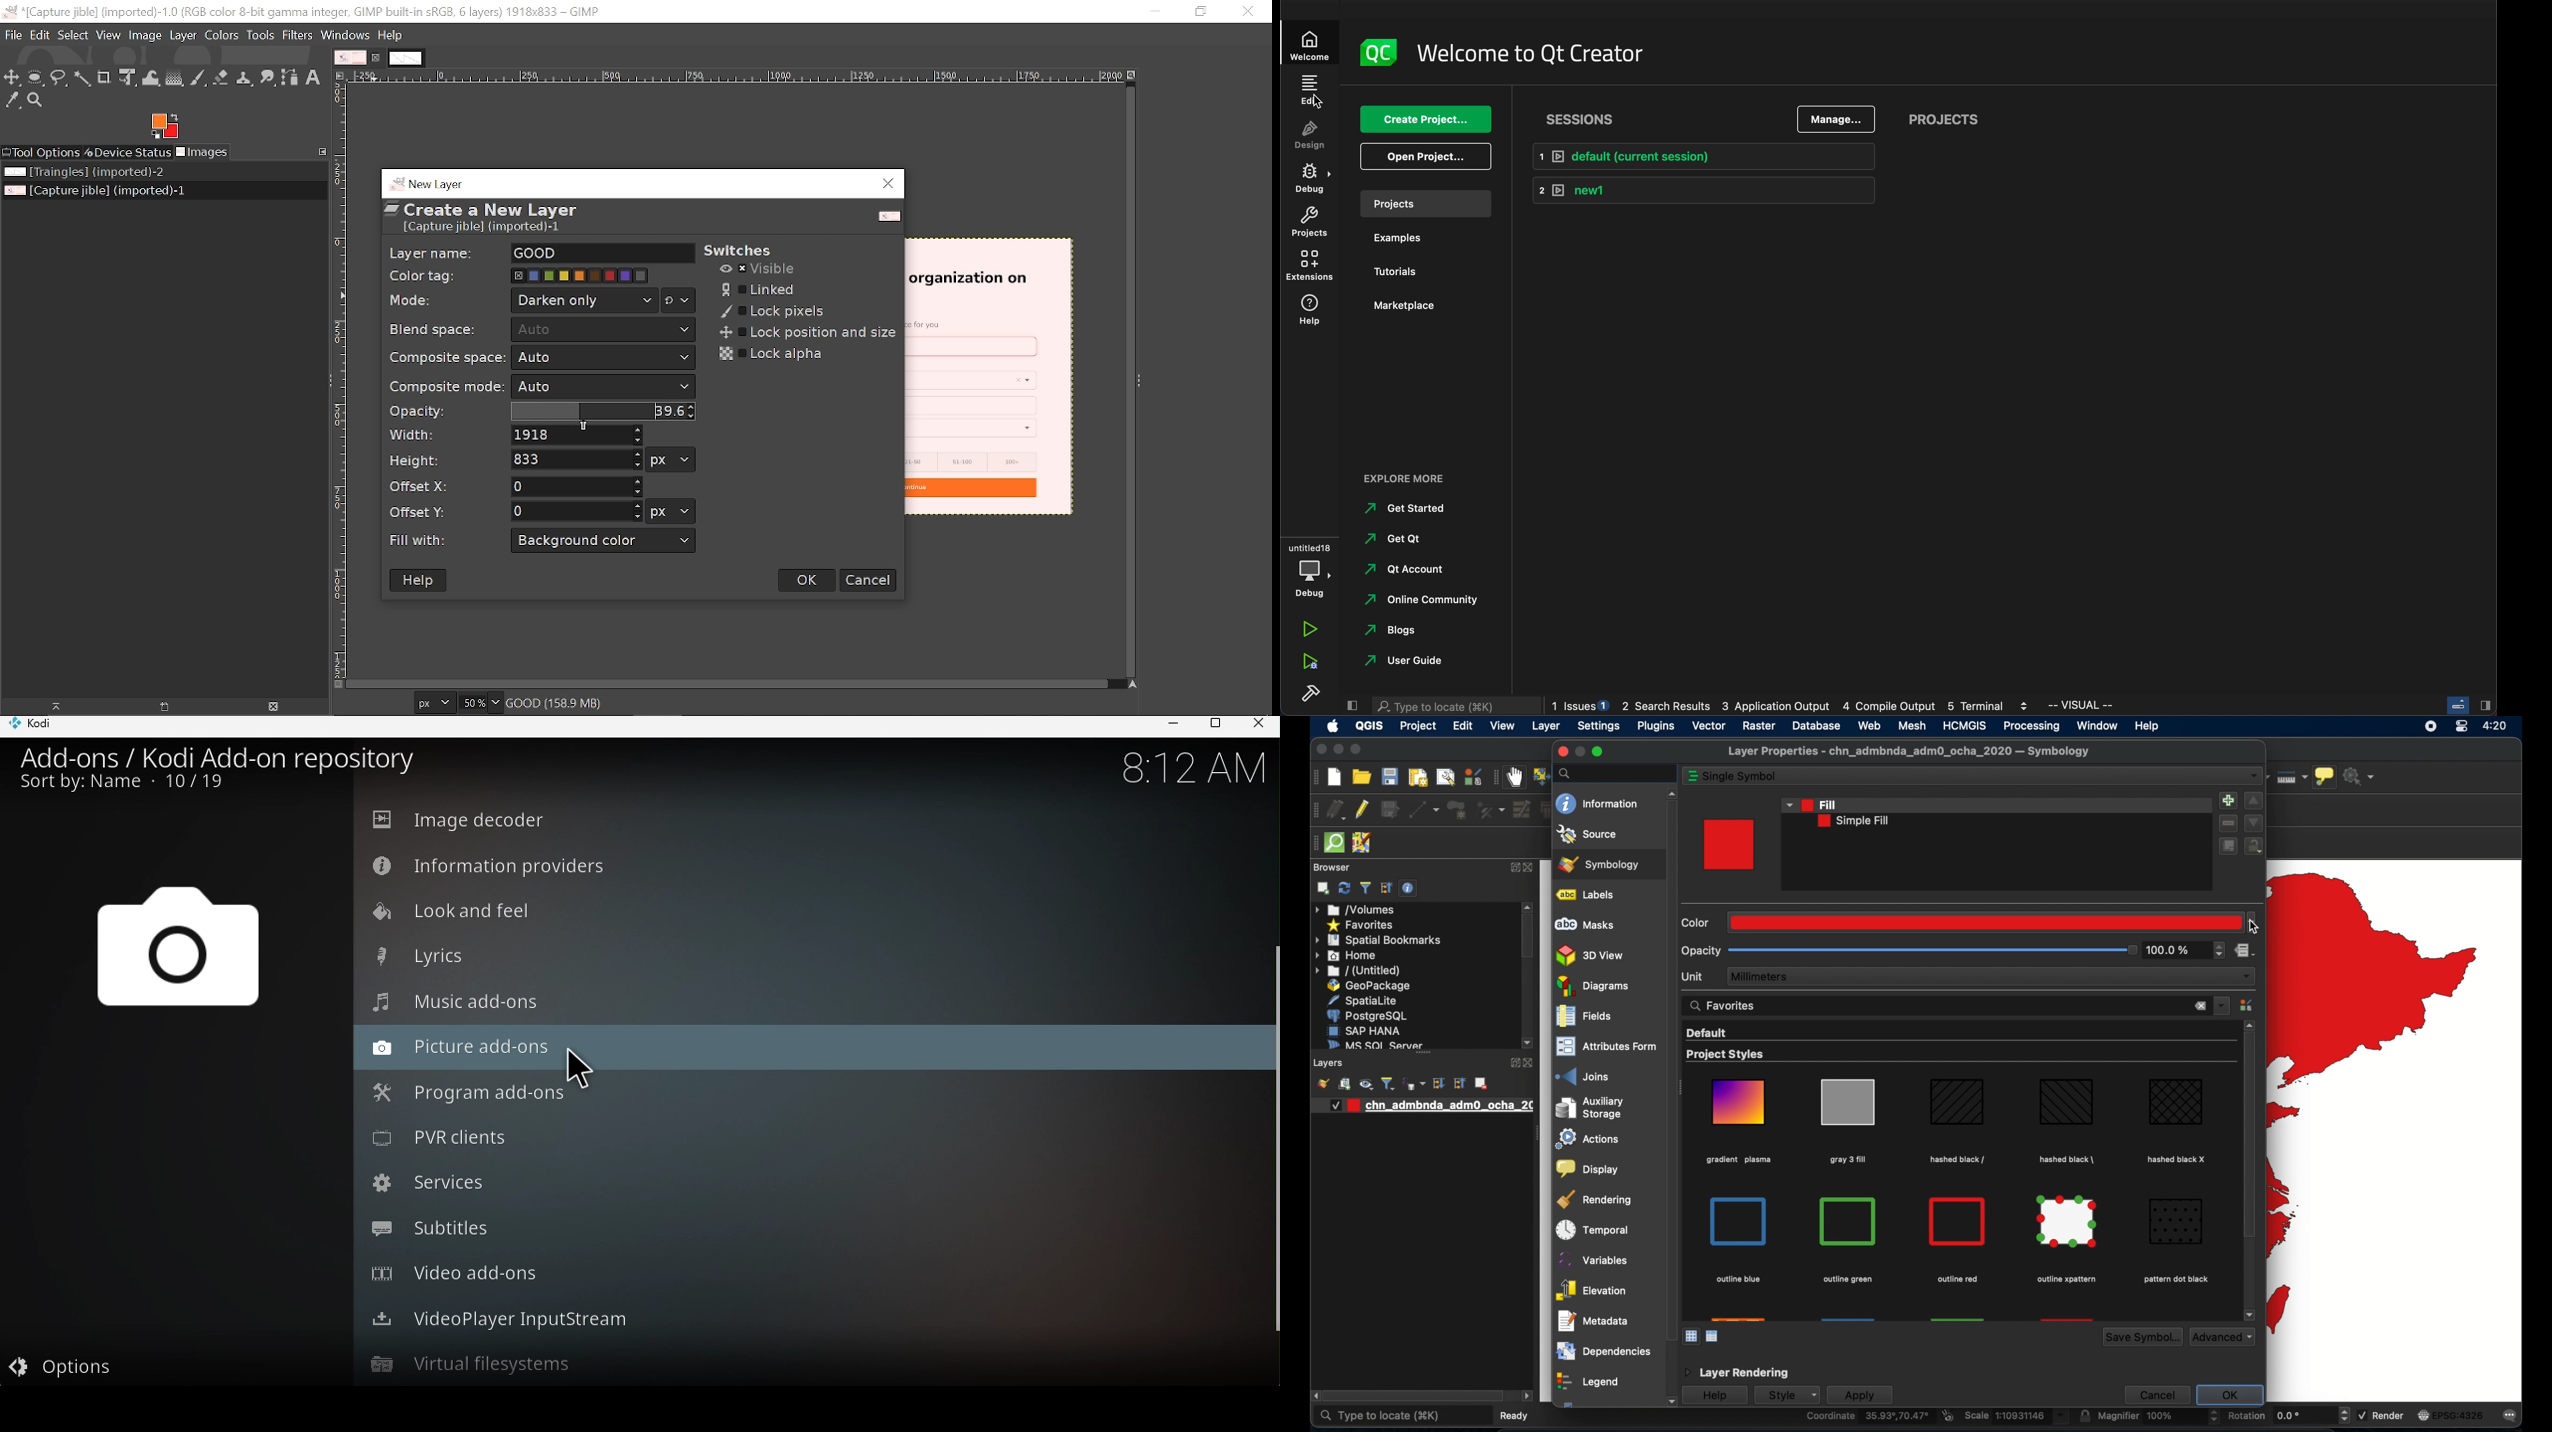 The width and height of the screenshot is (2576, 1456). Describe the element at coordinates (582, 275) in the screenshot. I see `Color tag` at that location.